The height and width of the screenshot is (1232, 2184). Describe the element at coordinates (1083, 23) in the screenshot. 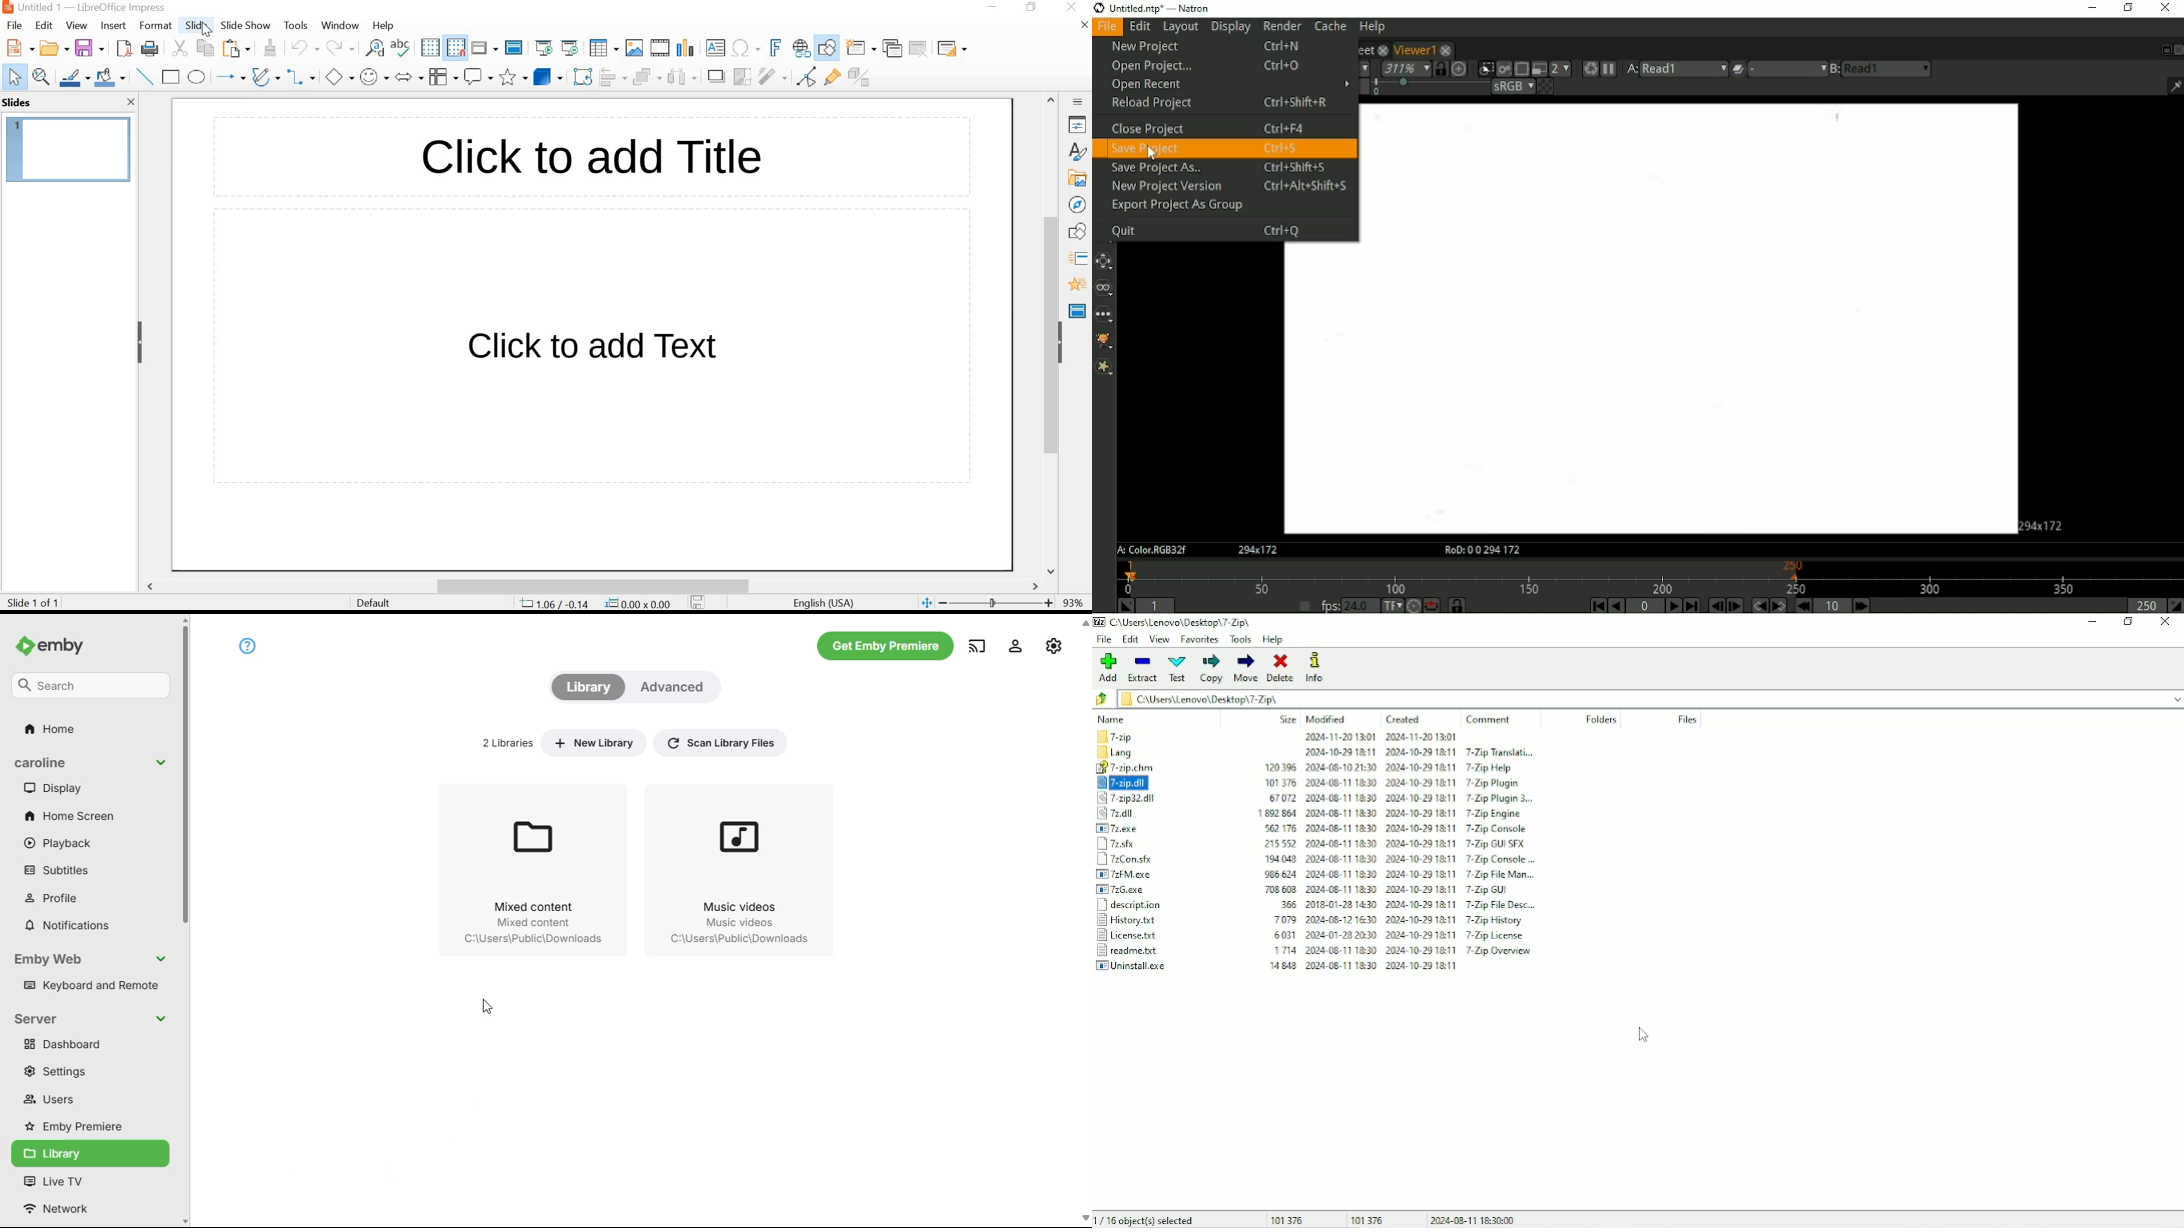

I see `CLOSE DOCUMENT` at that location.